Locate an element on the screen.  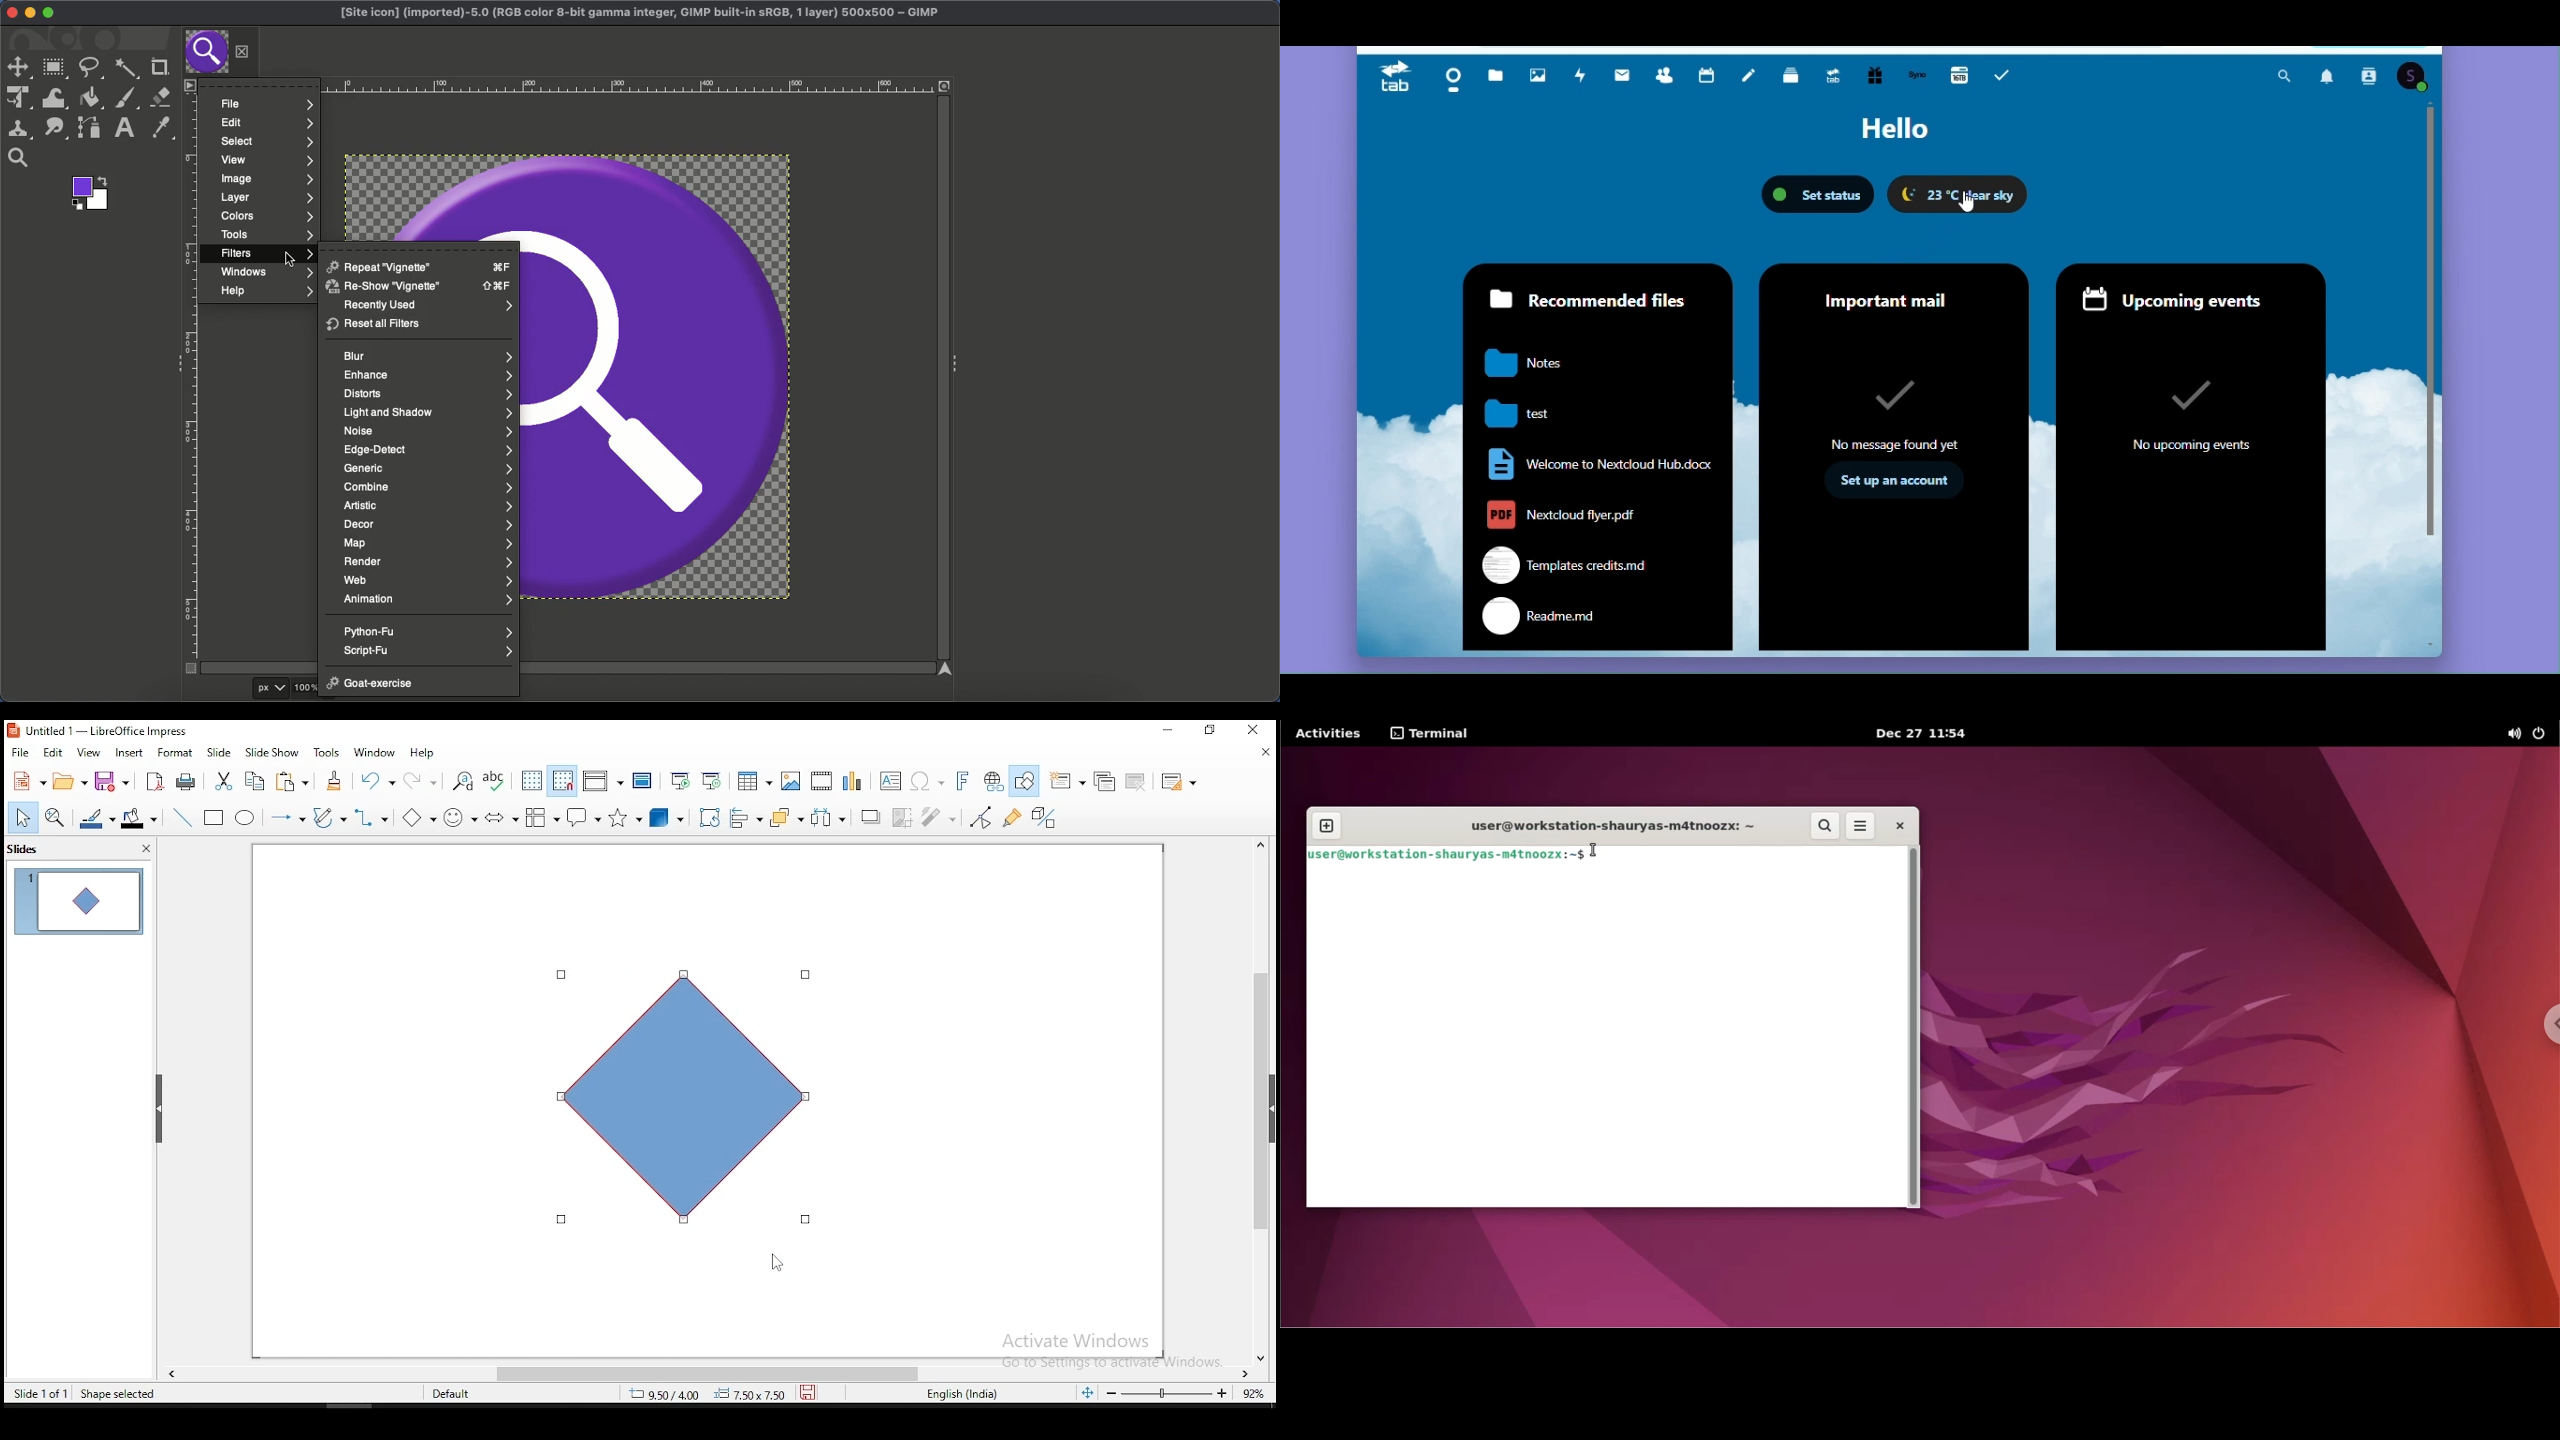
file is located at coordinates (20, 754).